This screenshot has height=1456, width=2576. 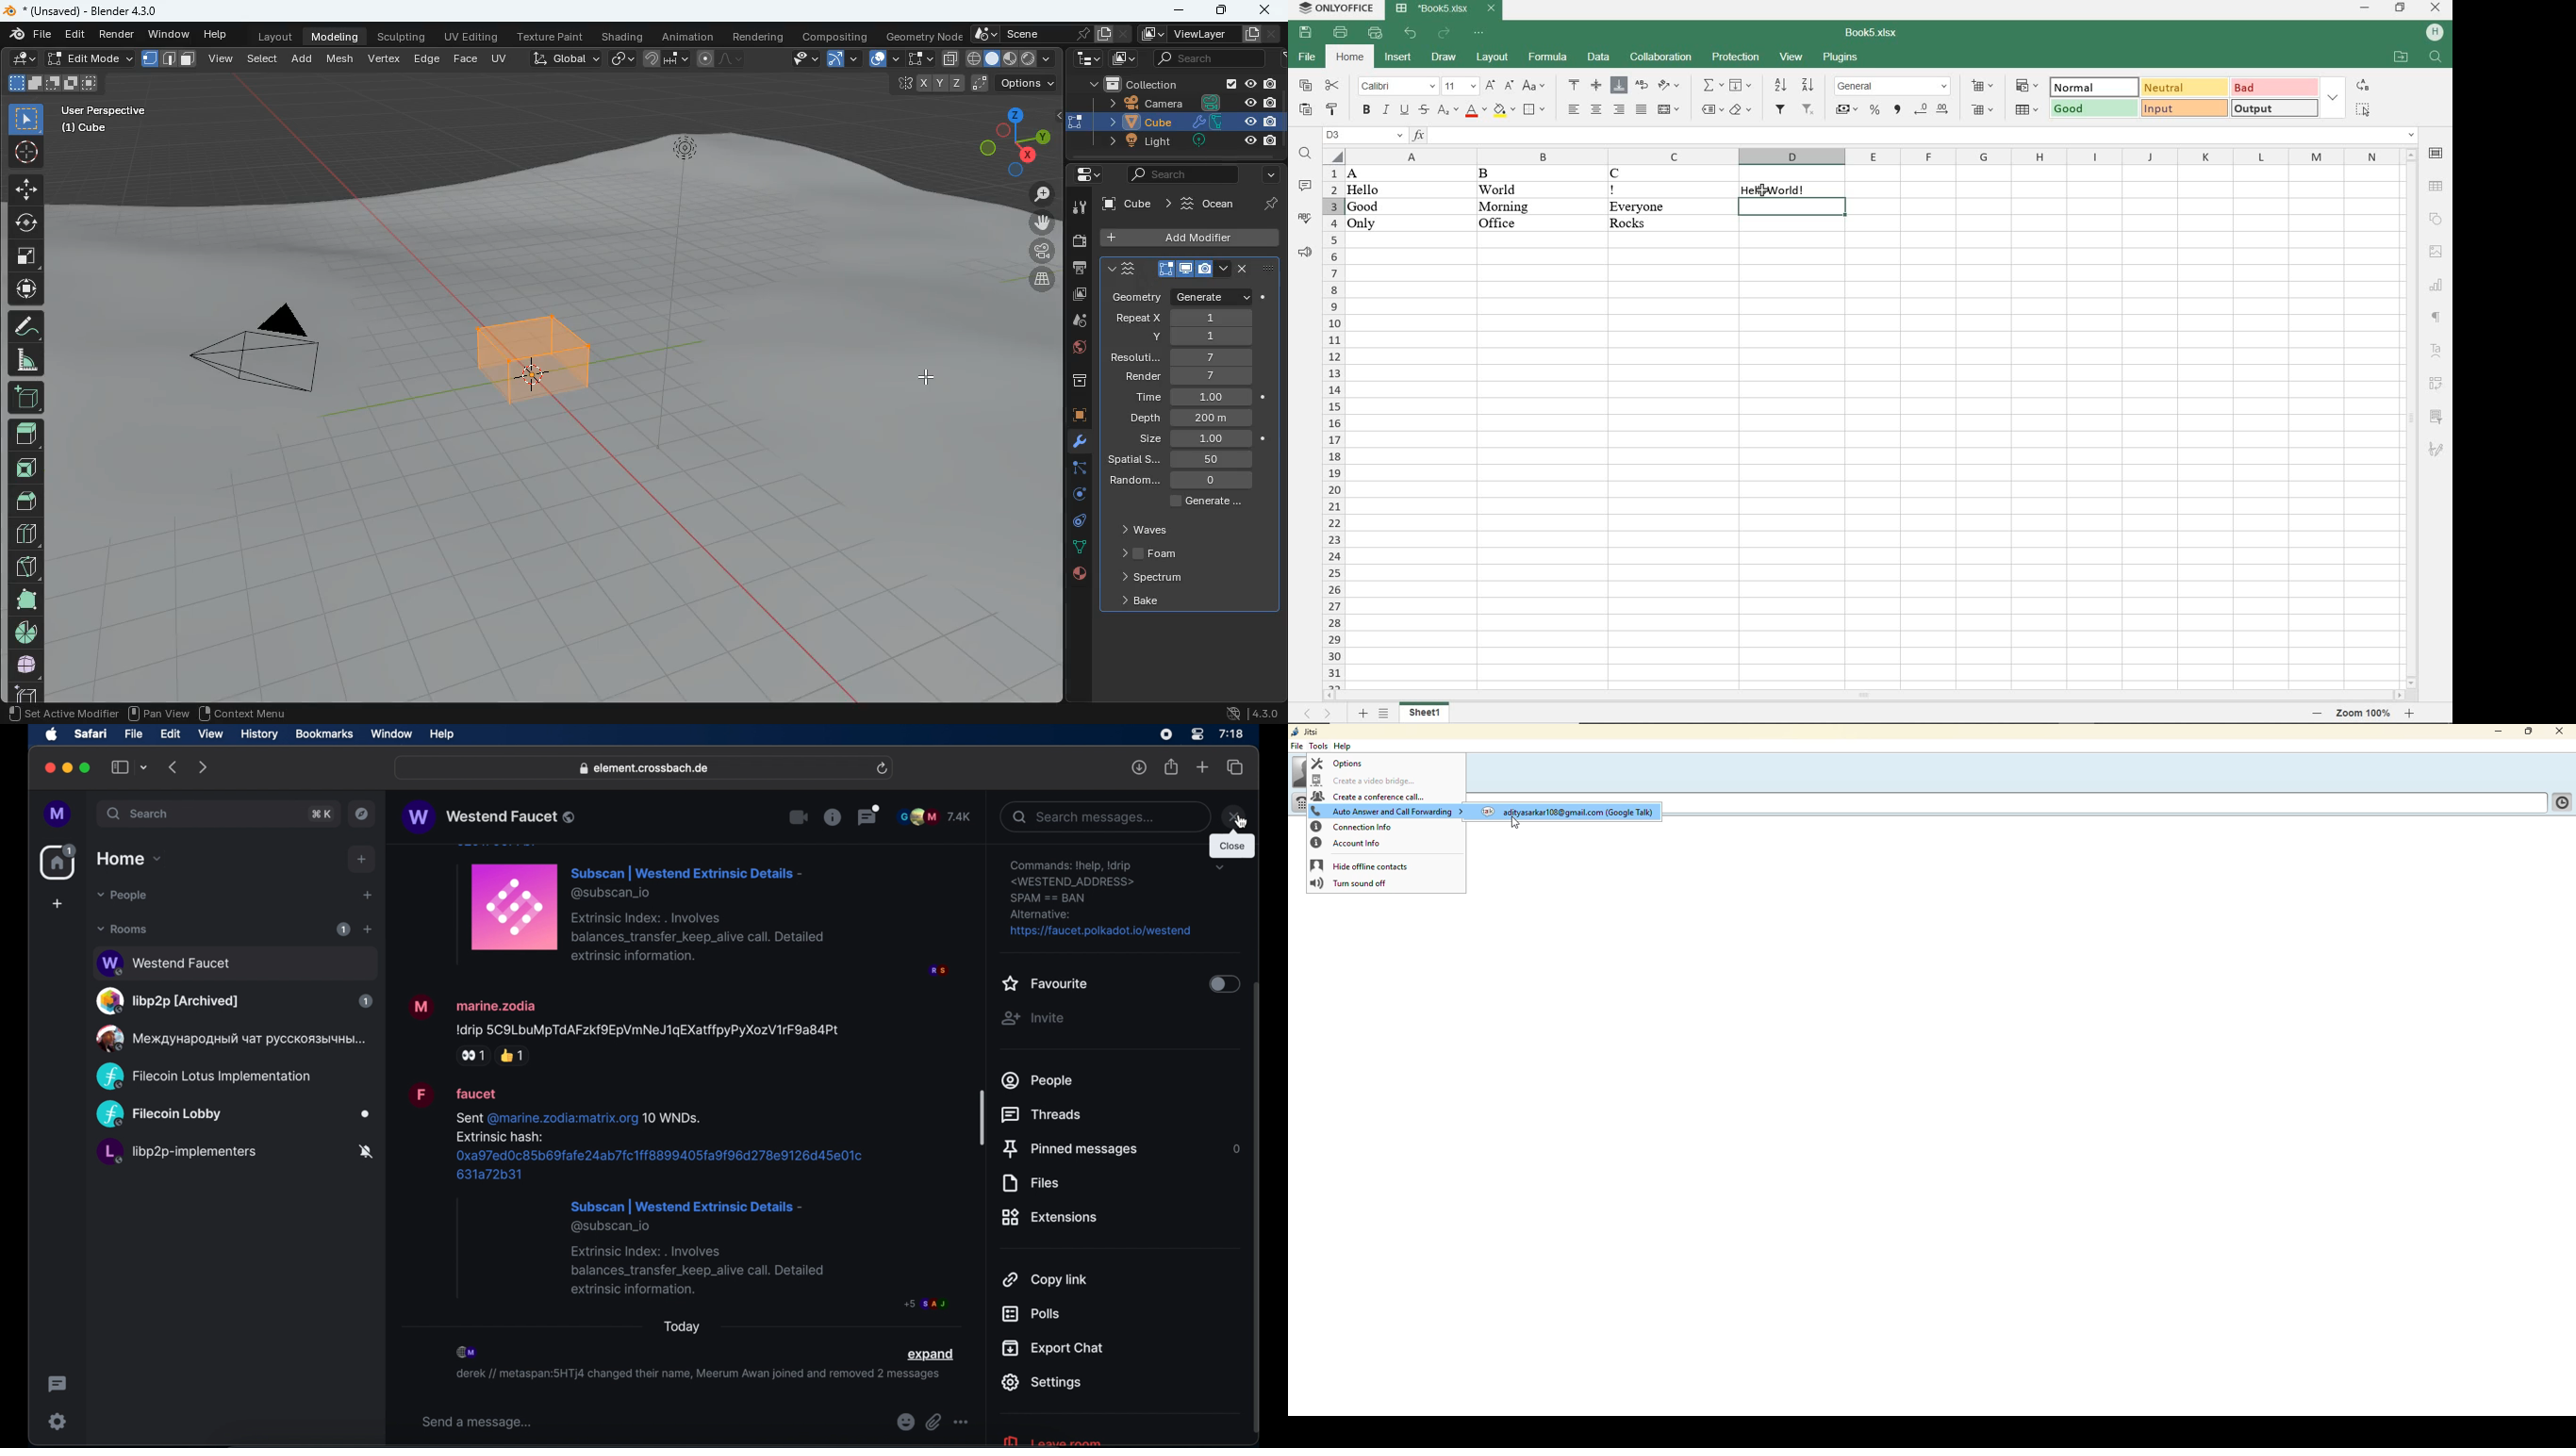 What do you see at coordinates (58, 1421) in the screenshot?
I see `settings` at bounding box center [58, 1421].